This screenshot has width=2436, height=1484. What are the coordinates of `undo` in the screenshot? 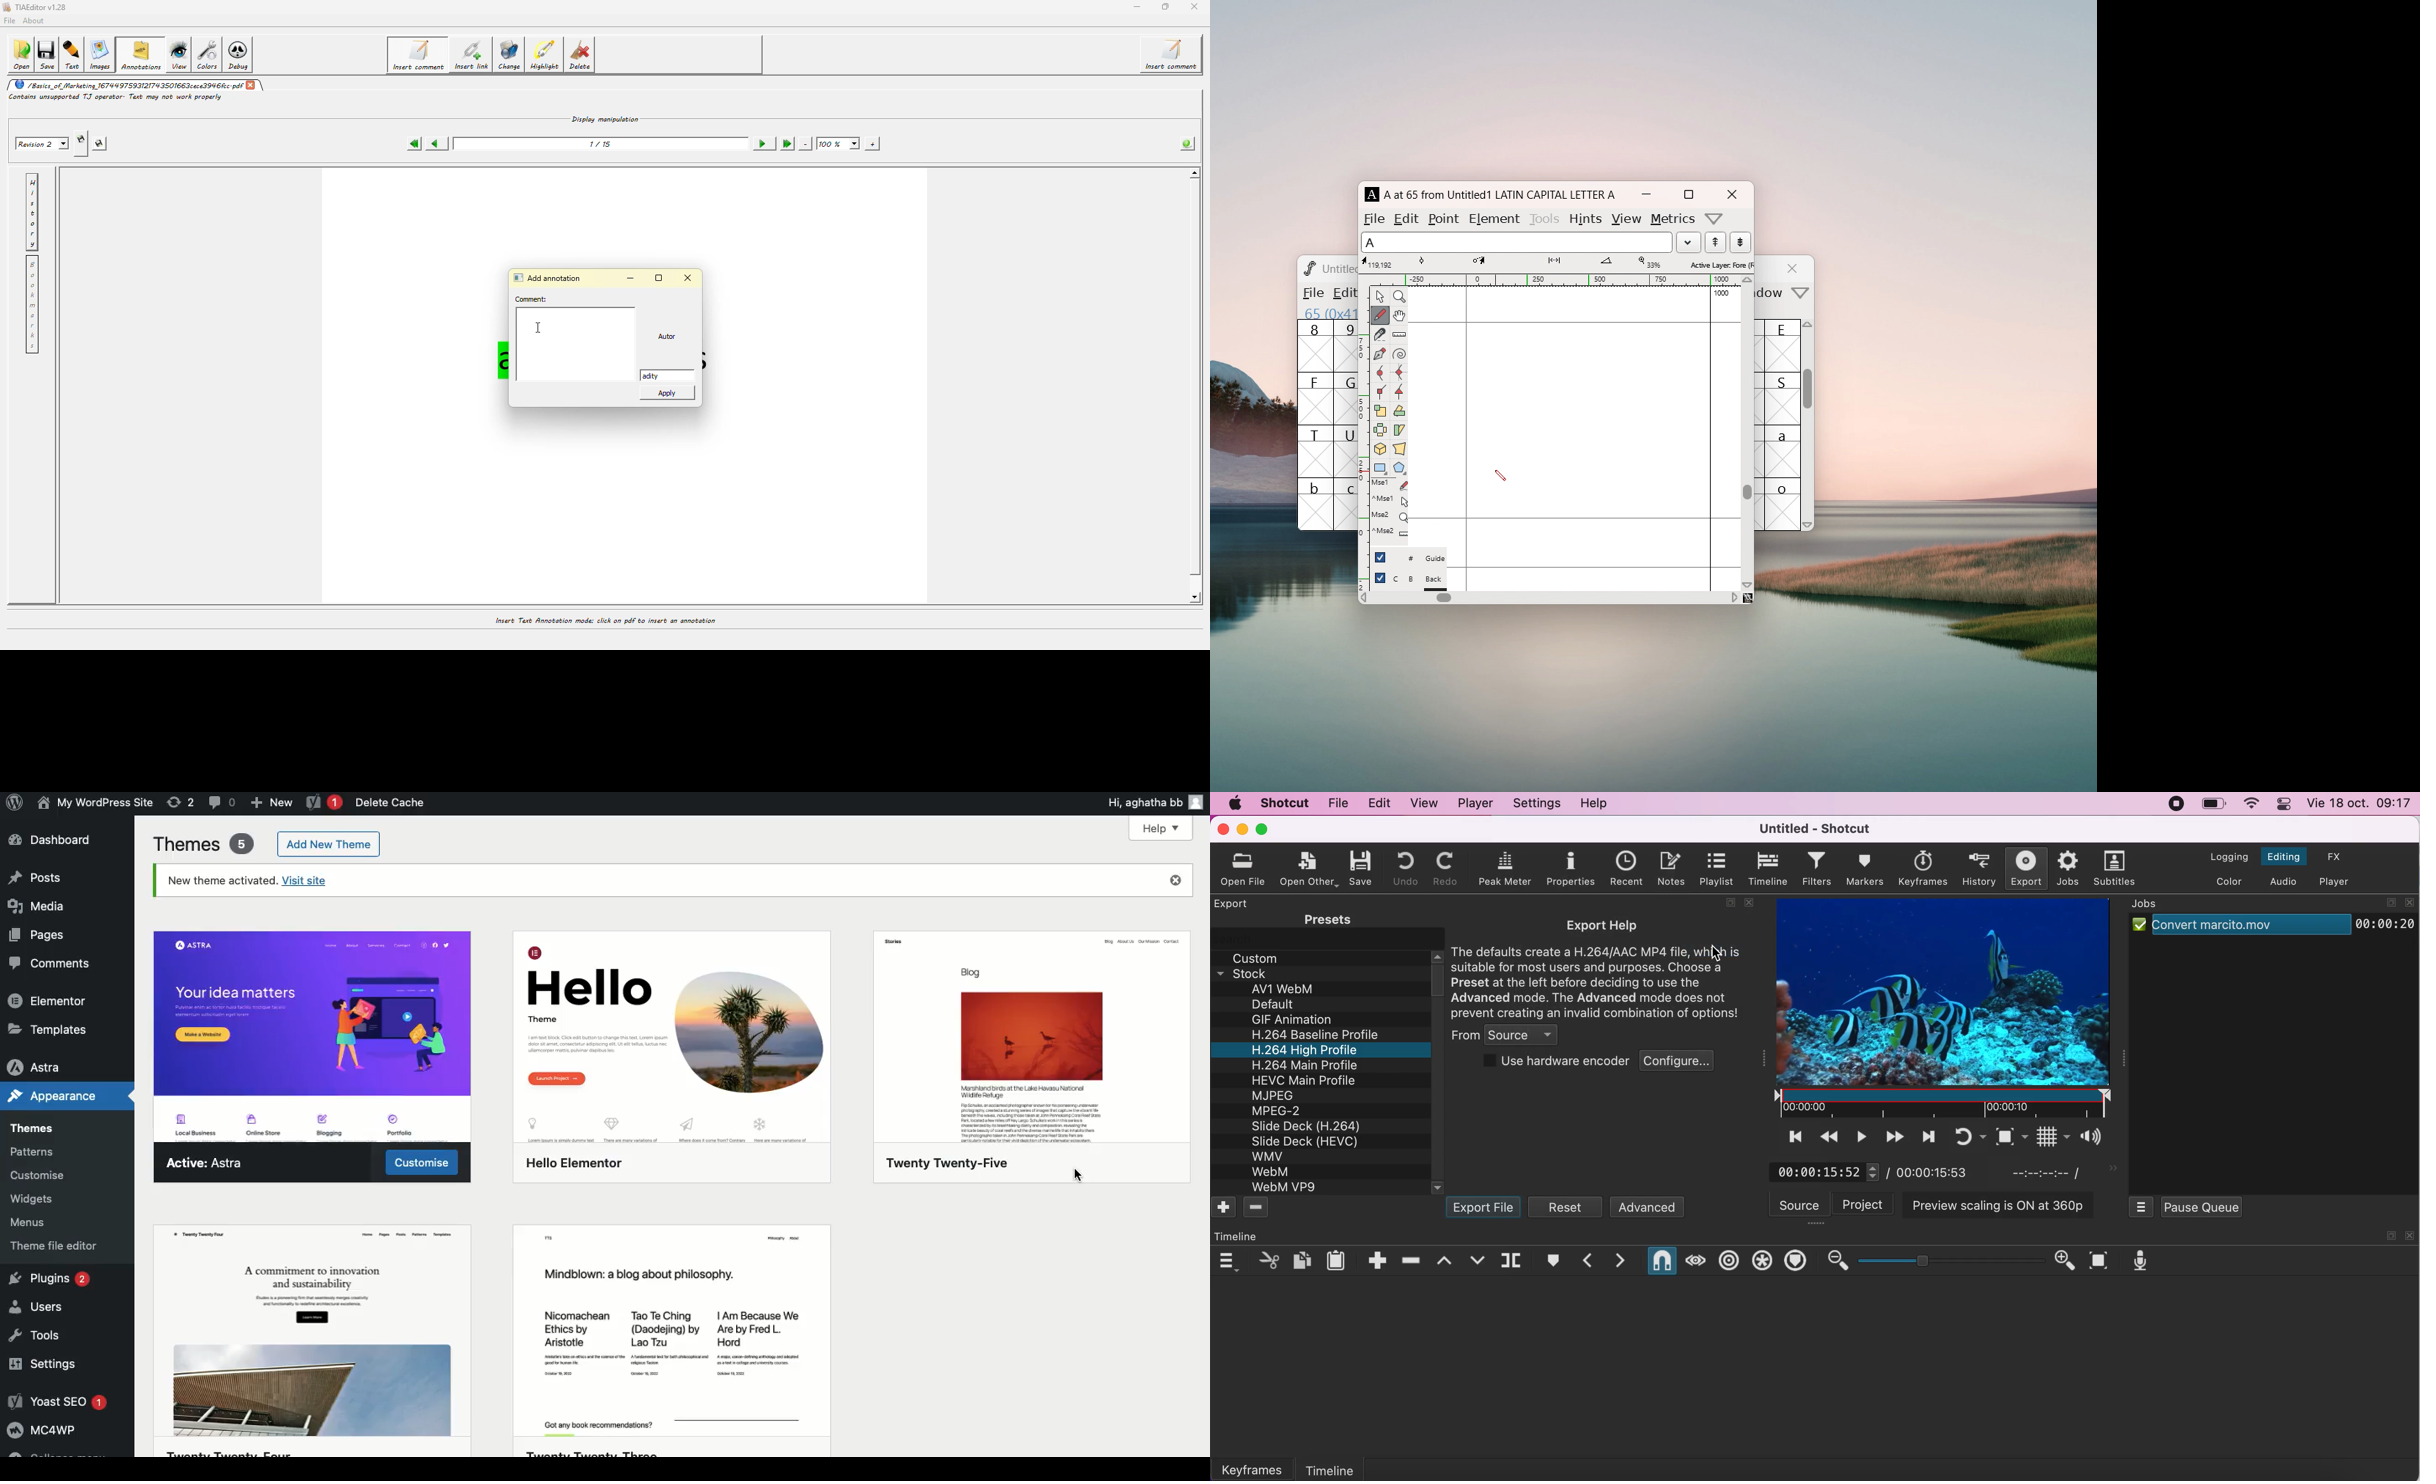 It's located at (1400, 868).